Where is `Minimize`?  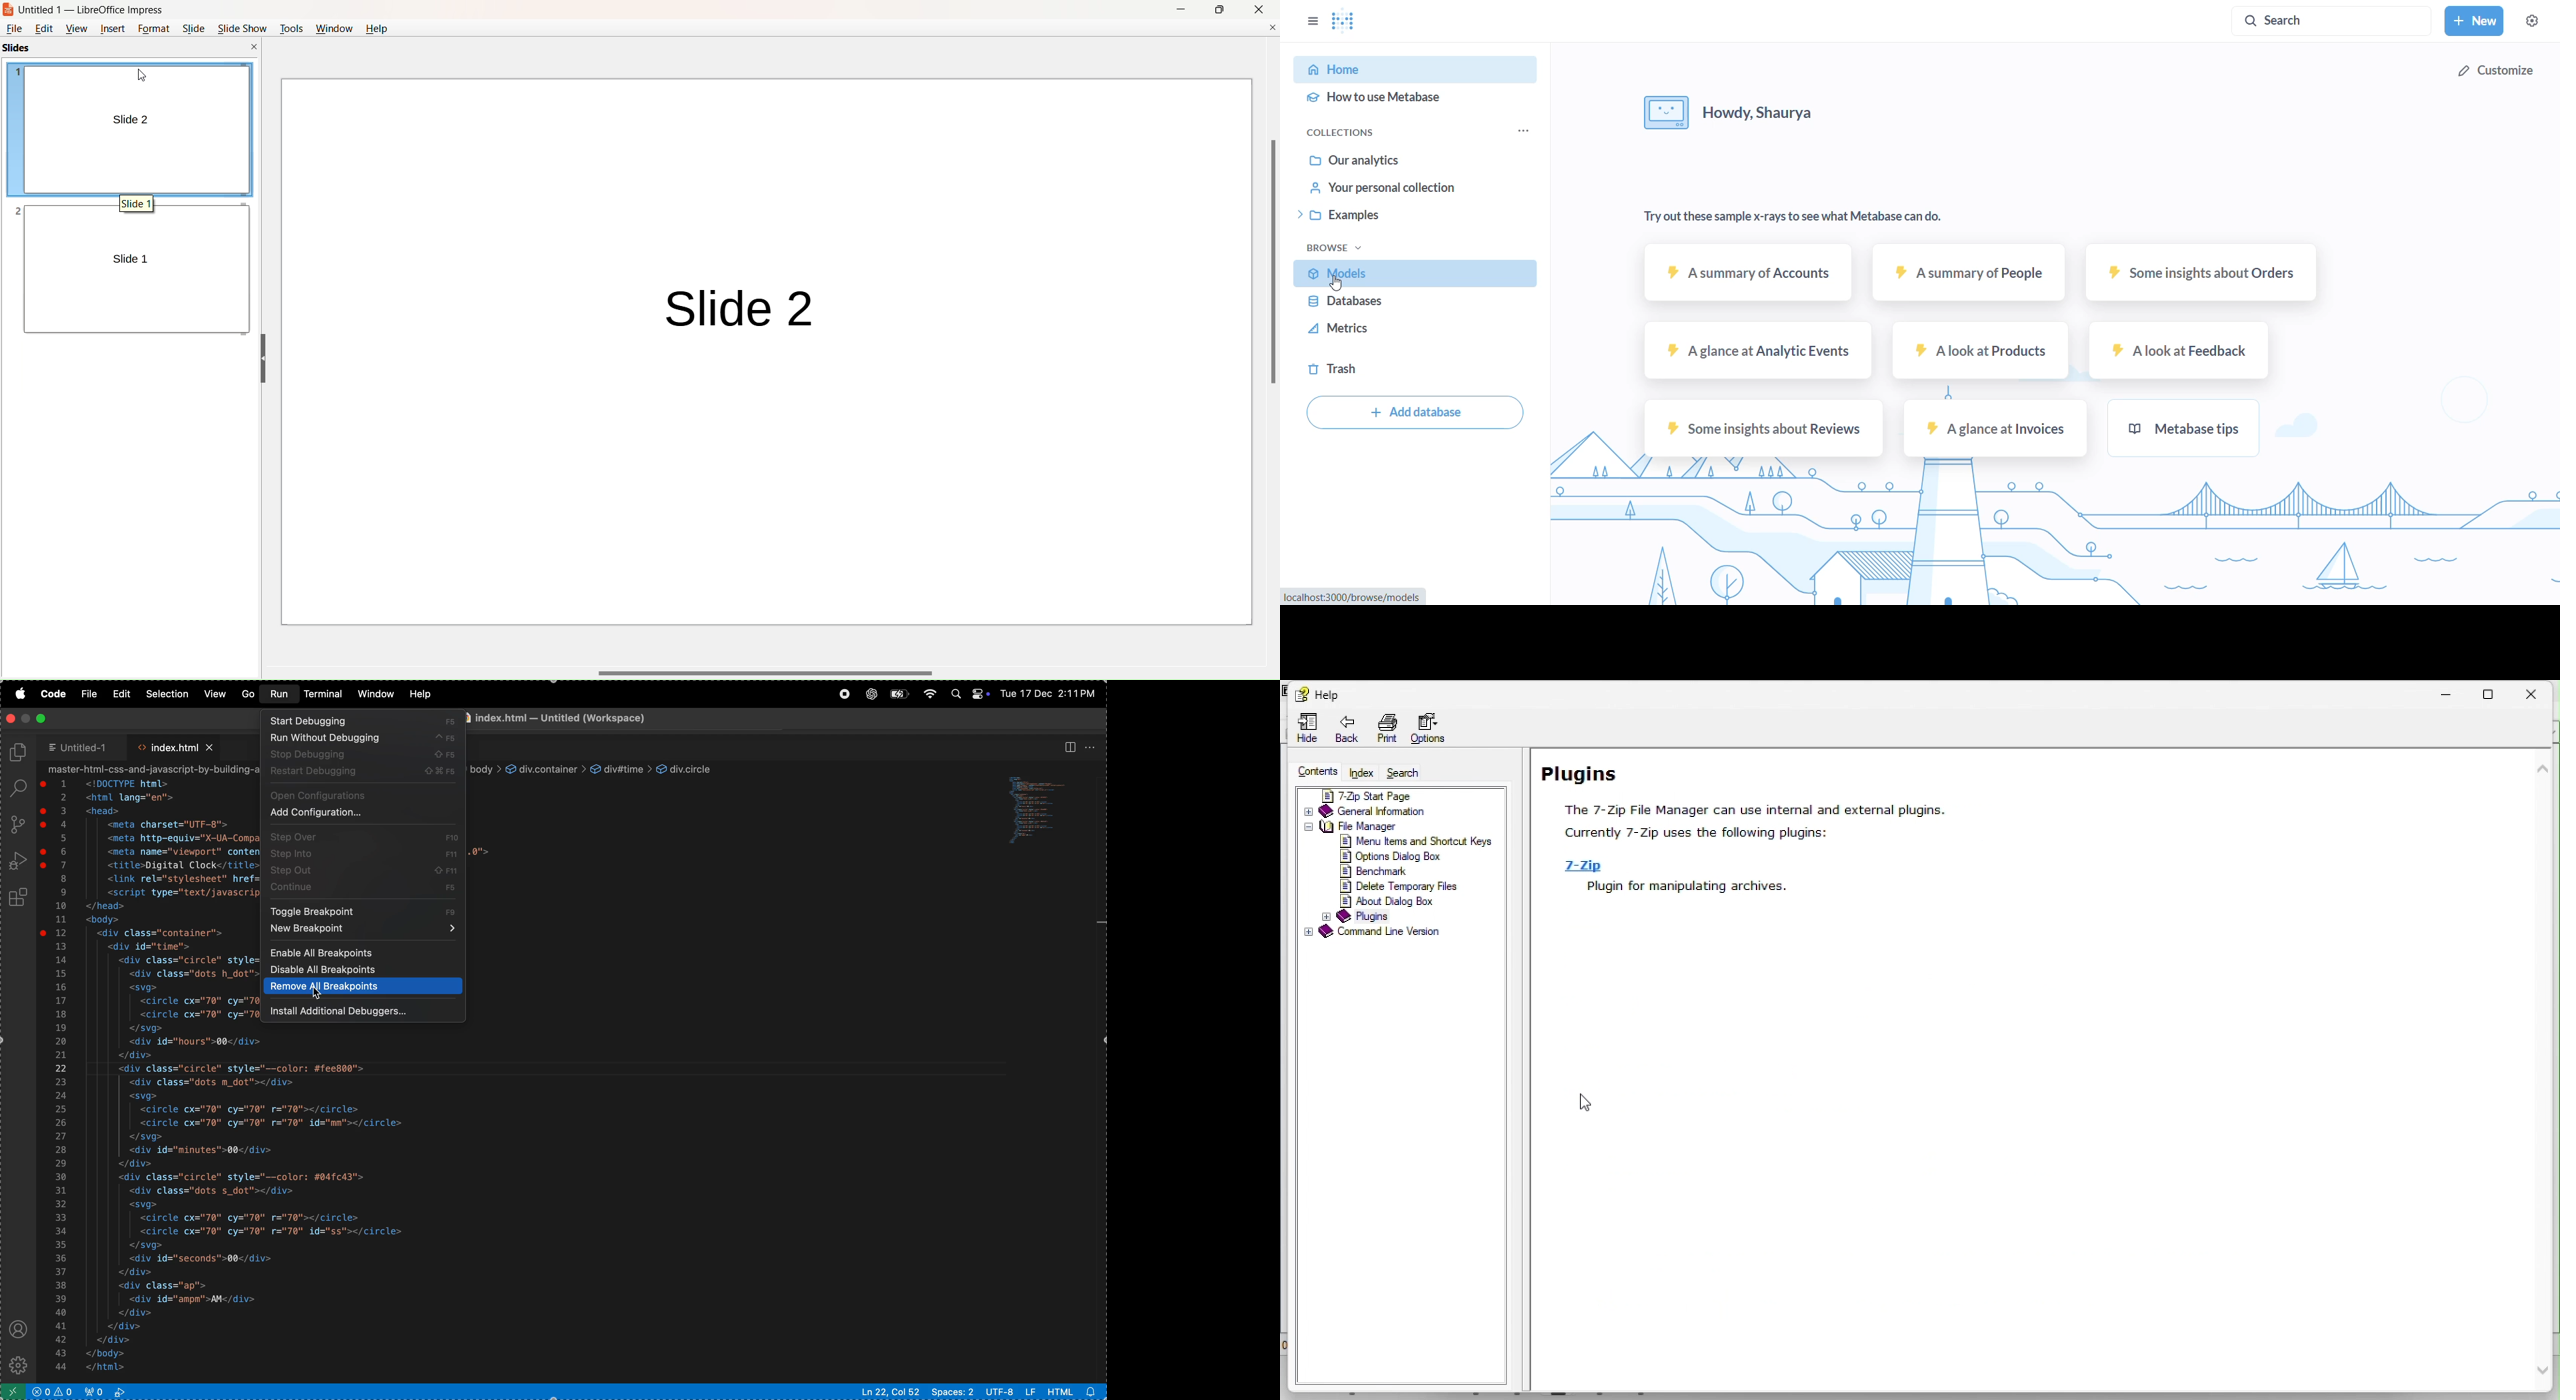
Minimize is located at coordinates (2450, 694).